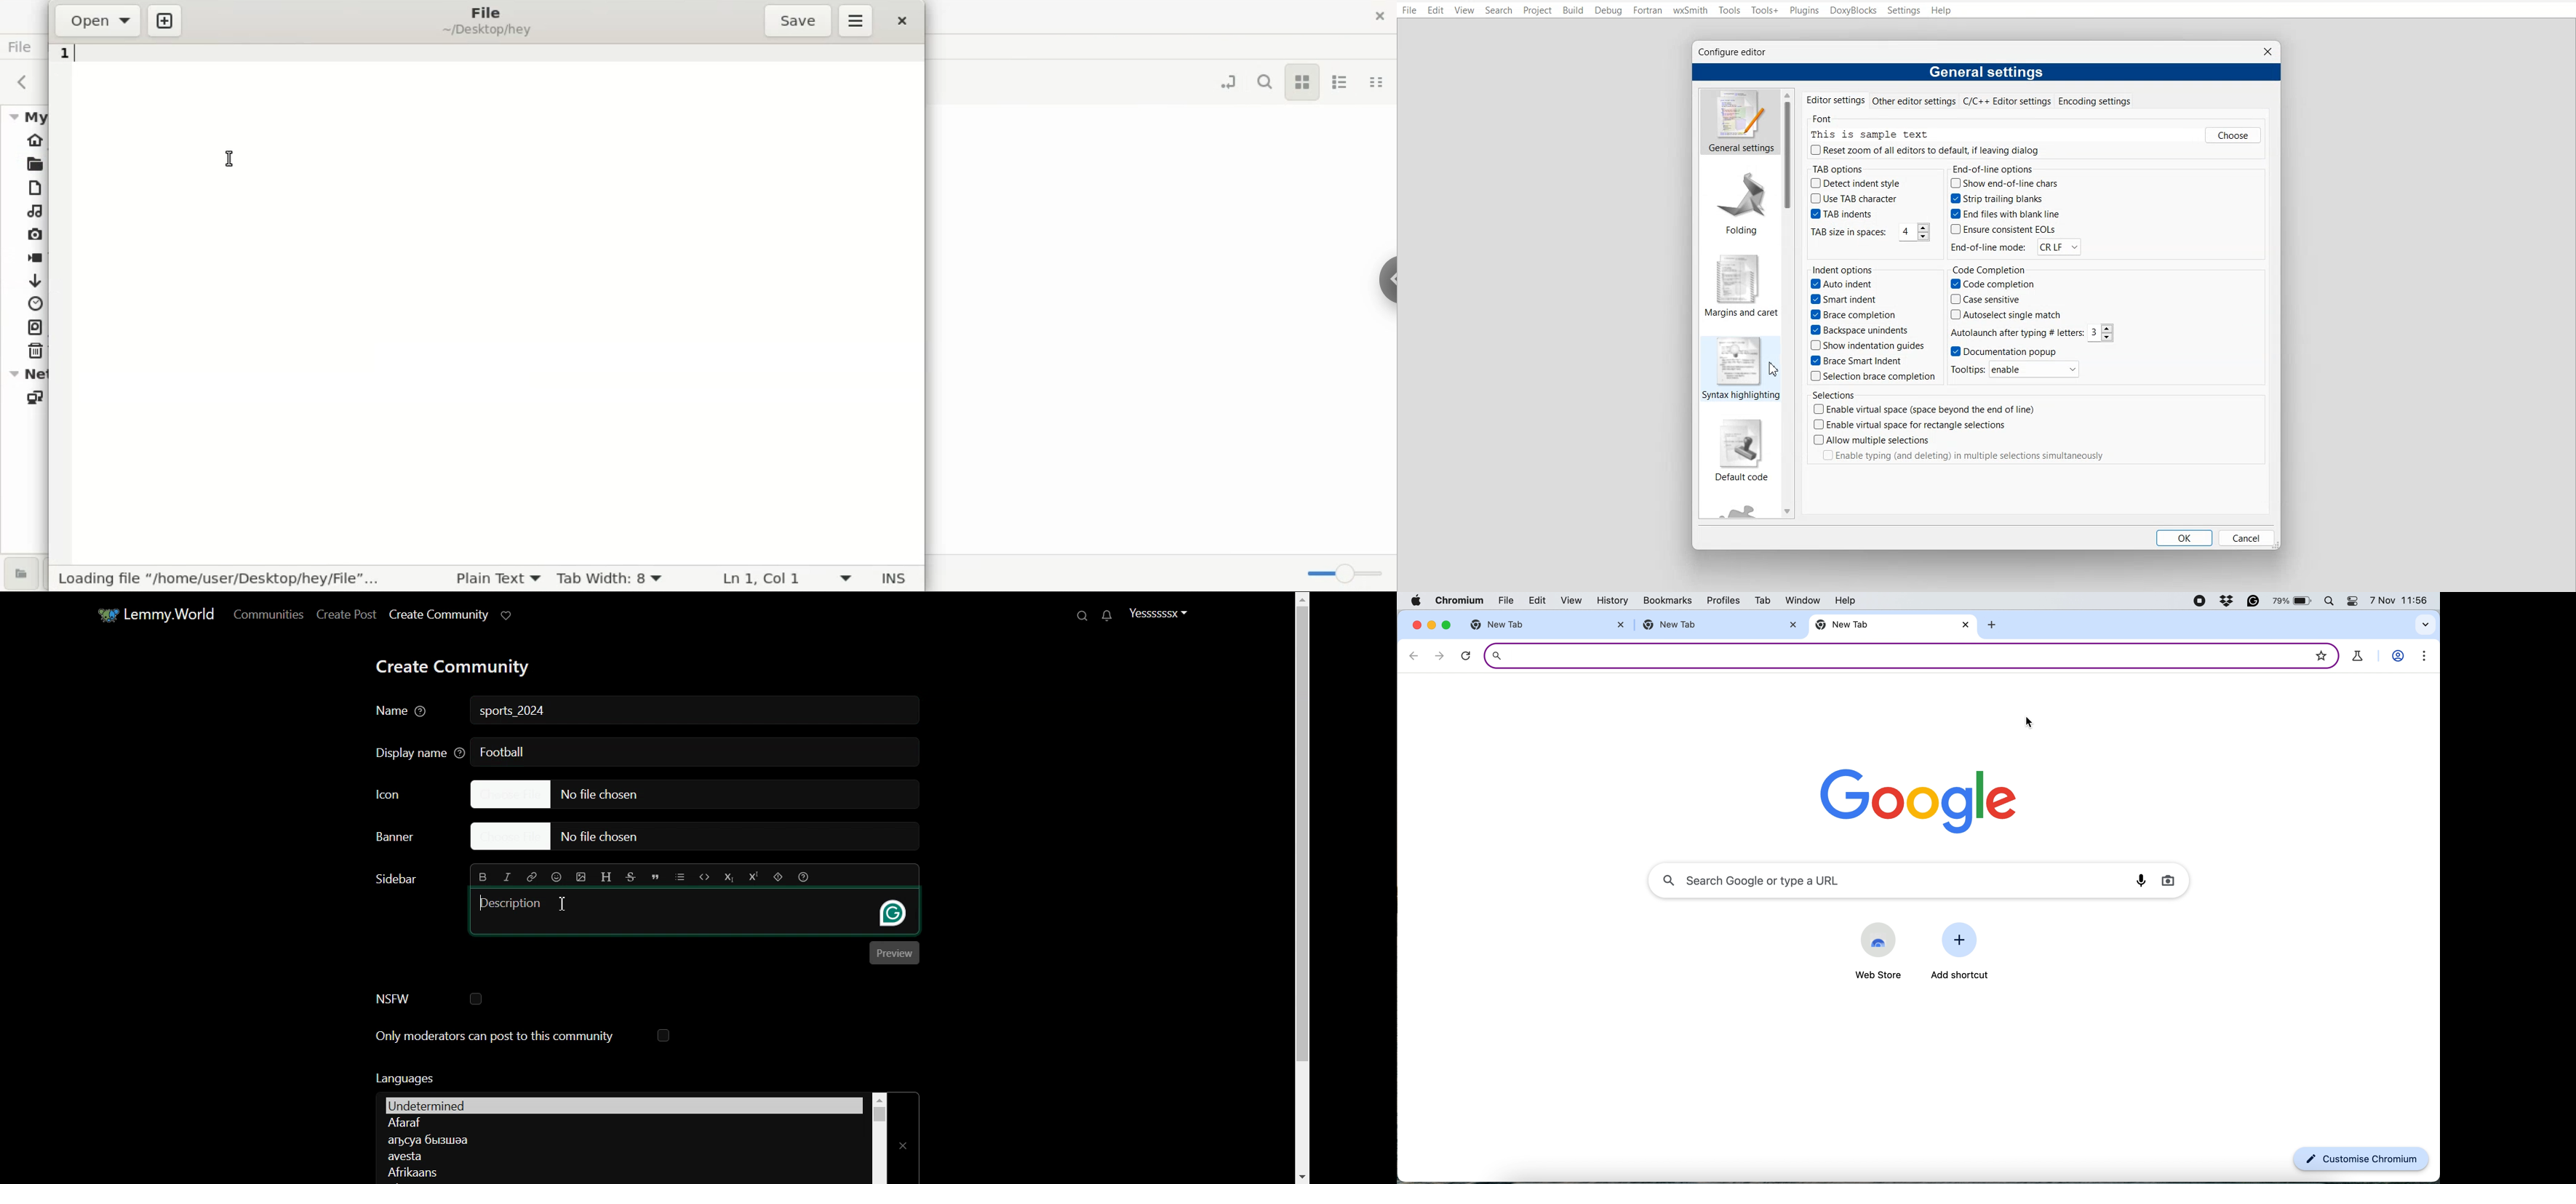 The width and height of the screenshot is (2576, 1204). What do you see at coordinates (2362, 1159) in the screenshot?
I see `customise chromium` at bounding box center [2362, 1159].